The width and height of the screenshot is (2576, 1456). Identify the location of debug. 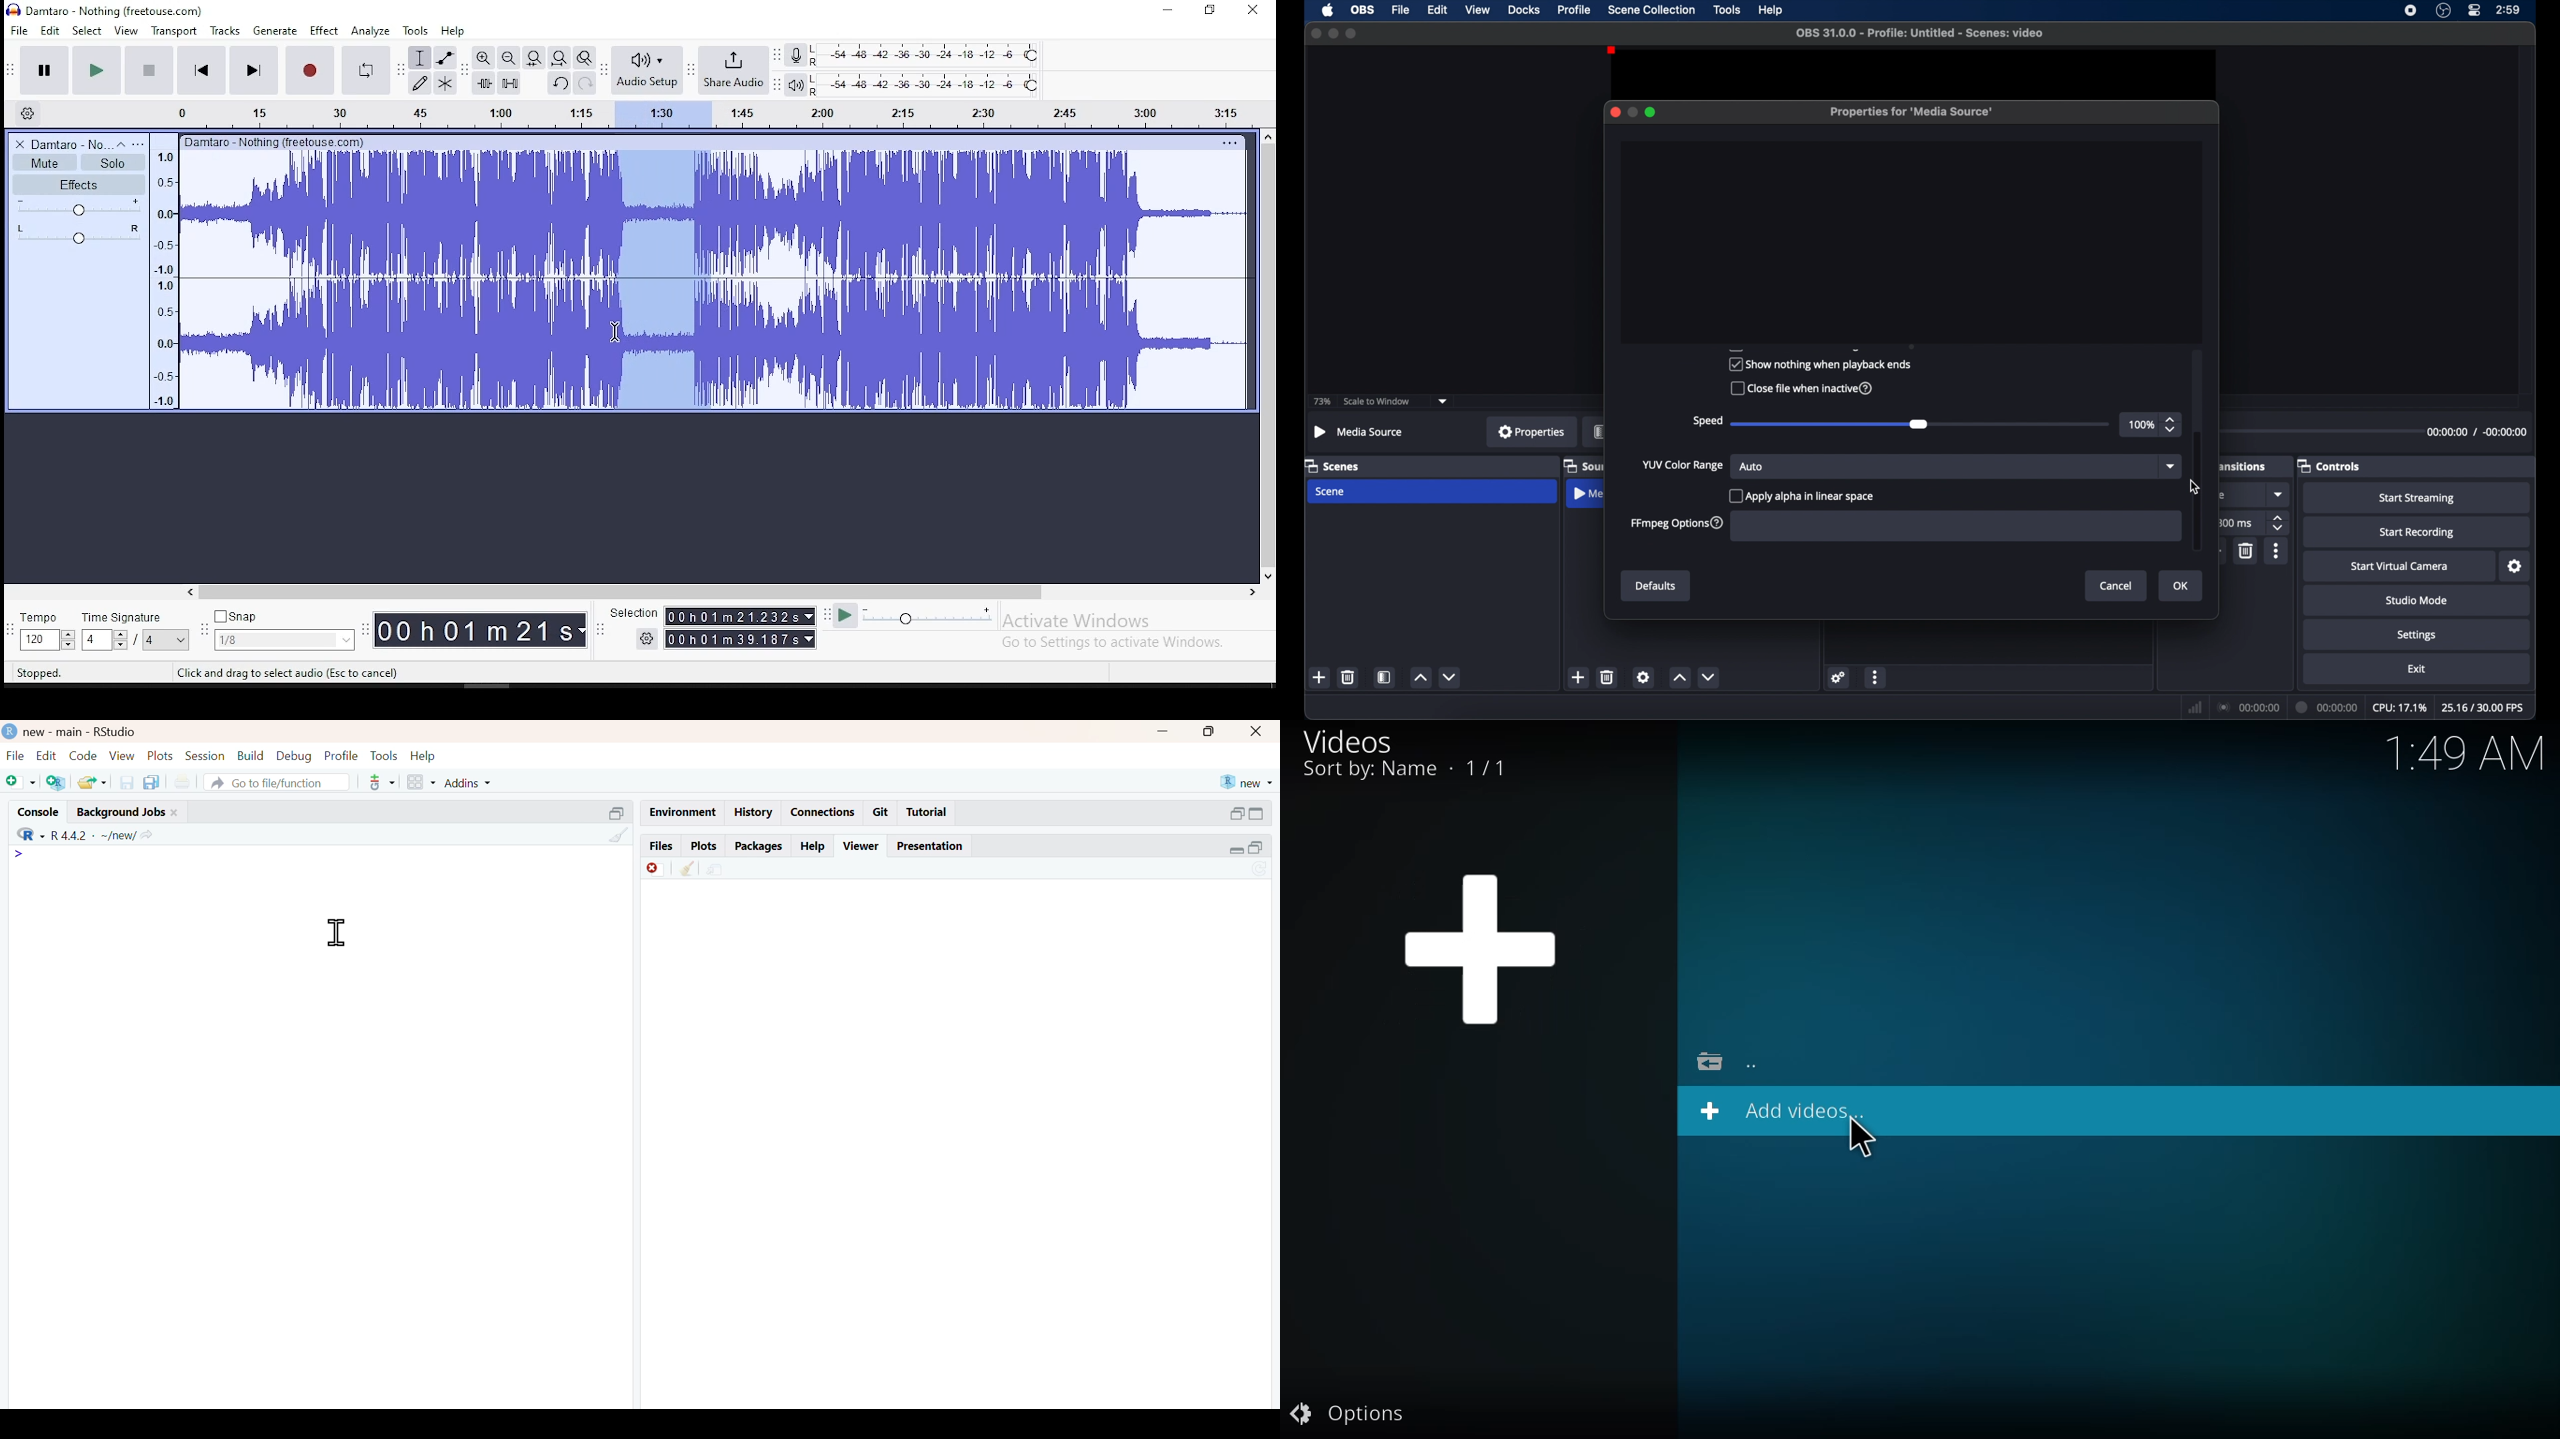
(295, 757).